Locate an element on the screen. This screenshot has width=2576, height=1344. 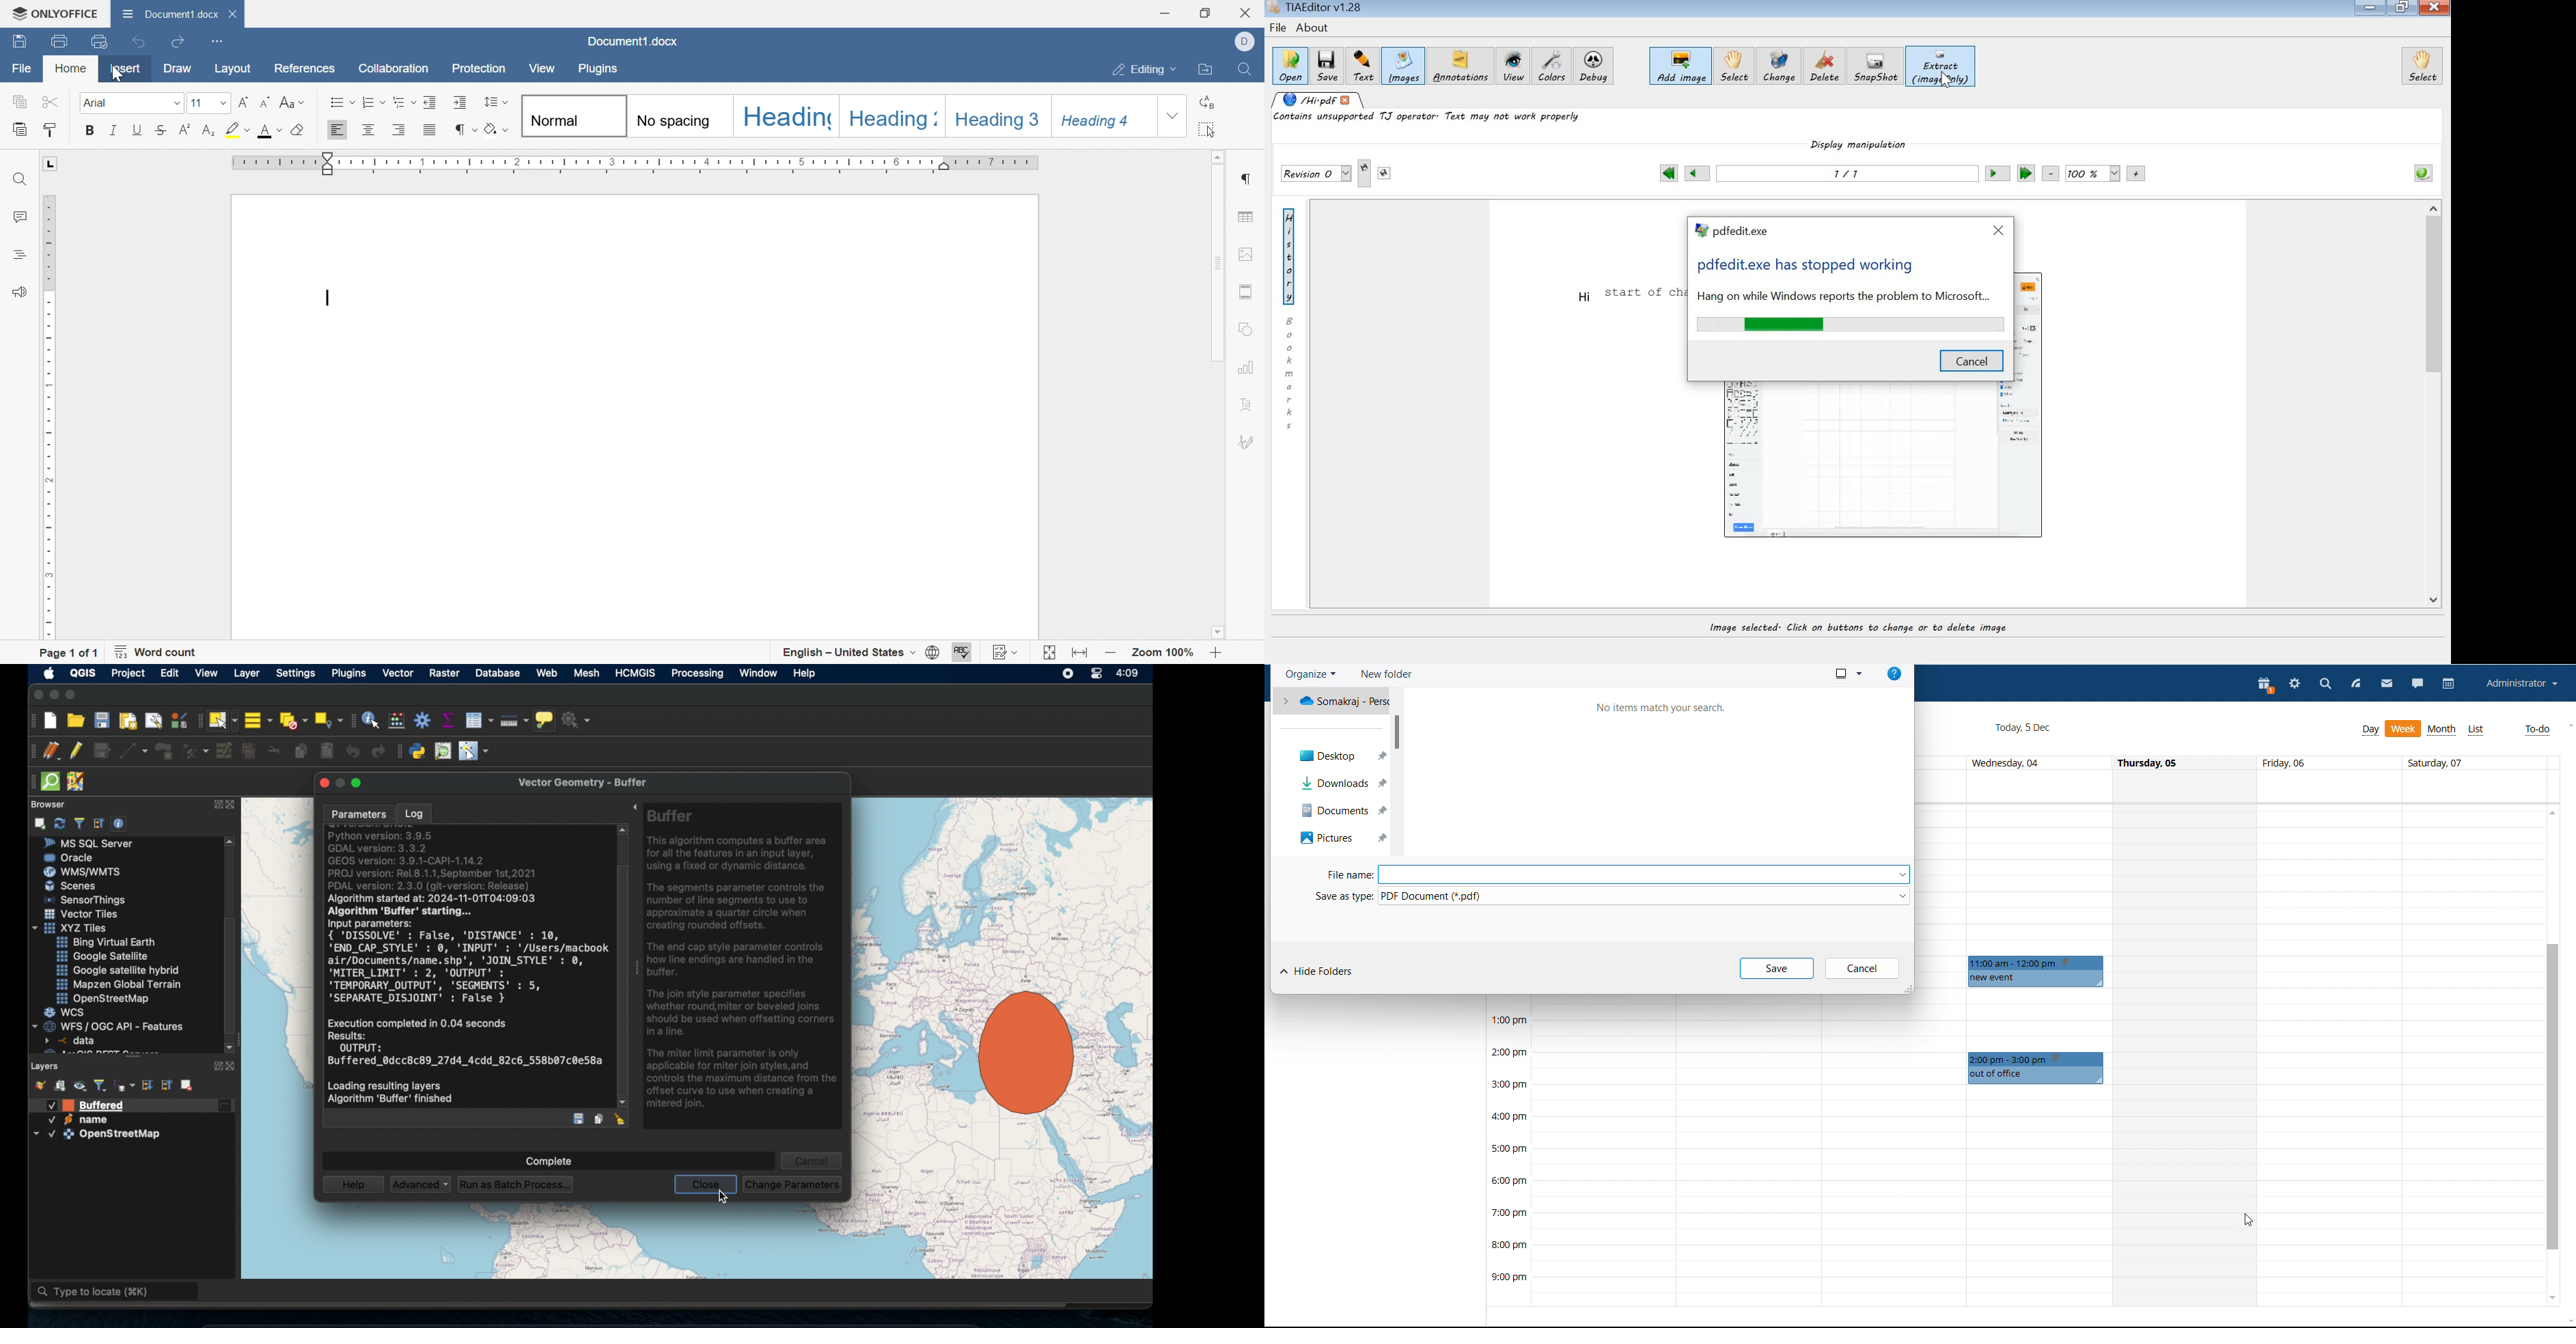
Replace is located at coordinates (1209, 102).